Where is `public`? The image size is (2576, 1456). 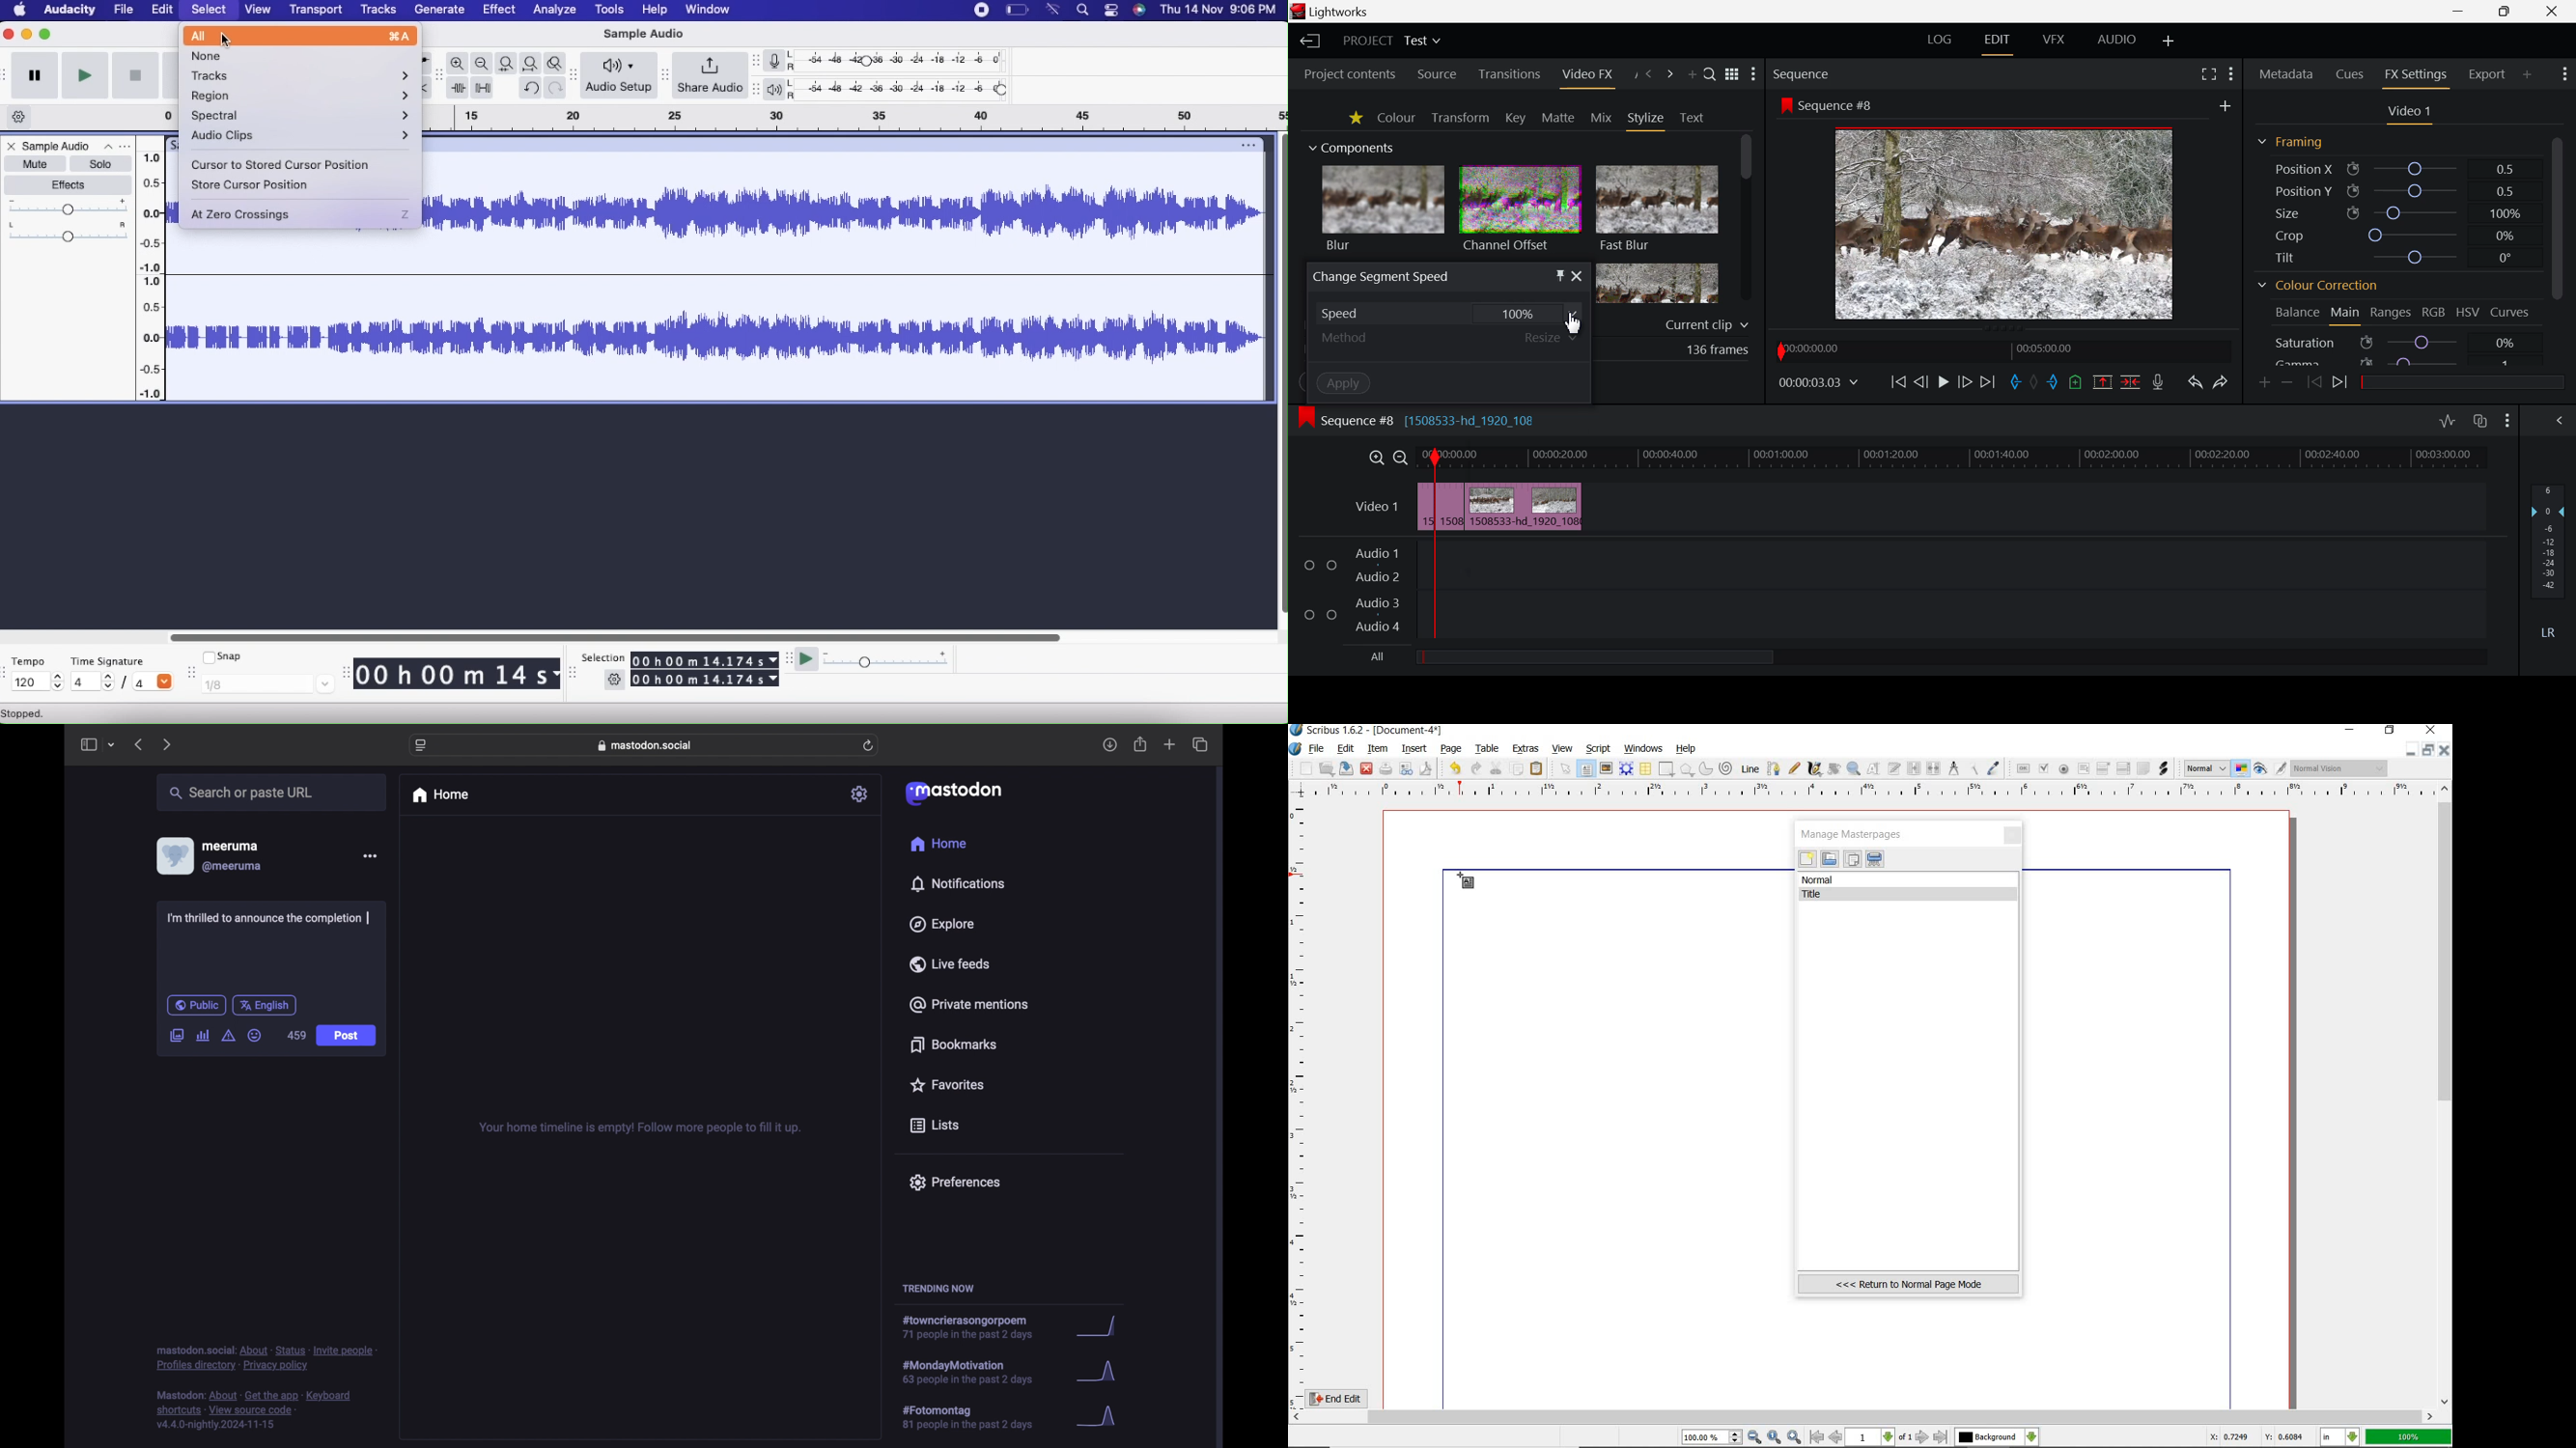
public is located at coordinates (196, 1005).